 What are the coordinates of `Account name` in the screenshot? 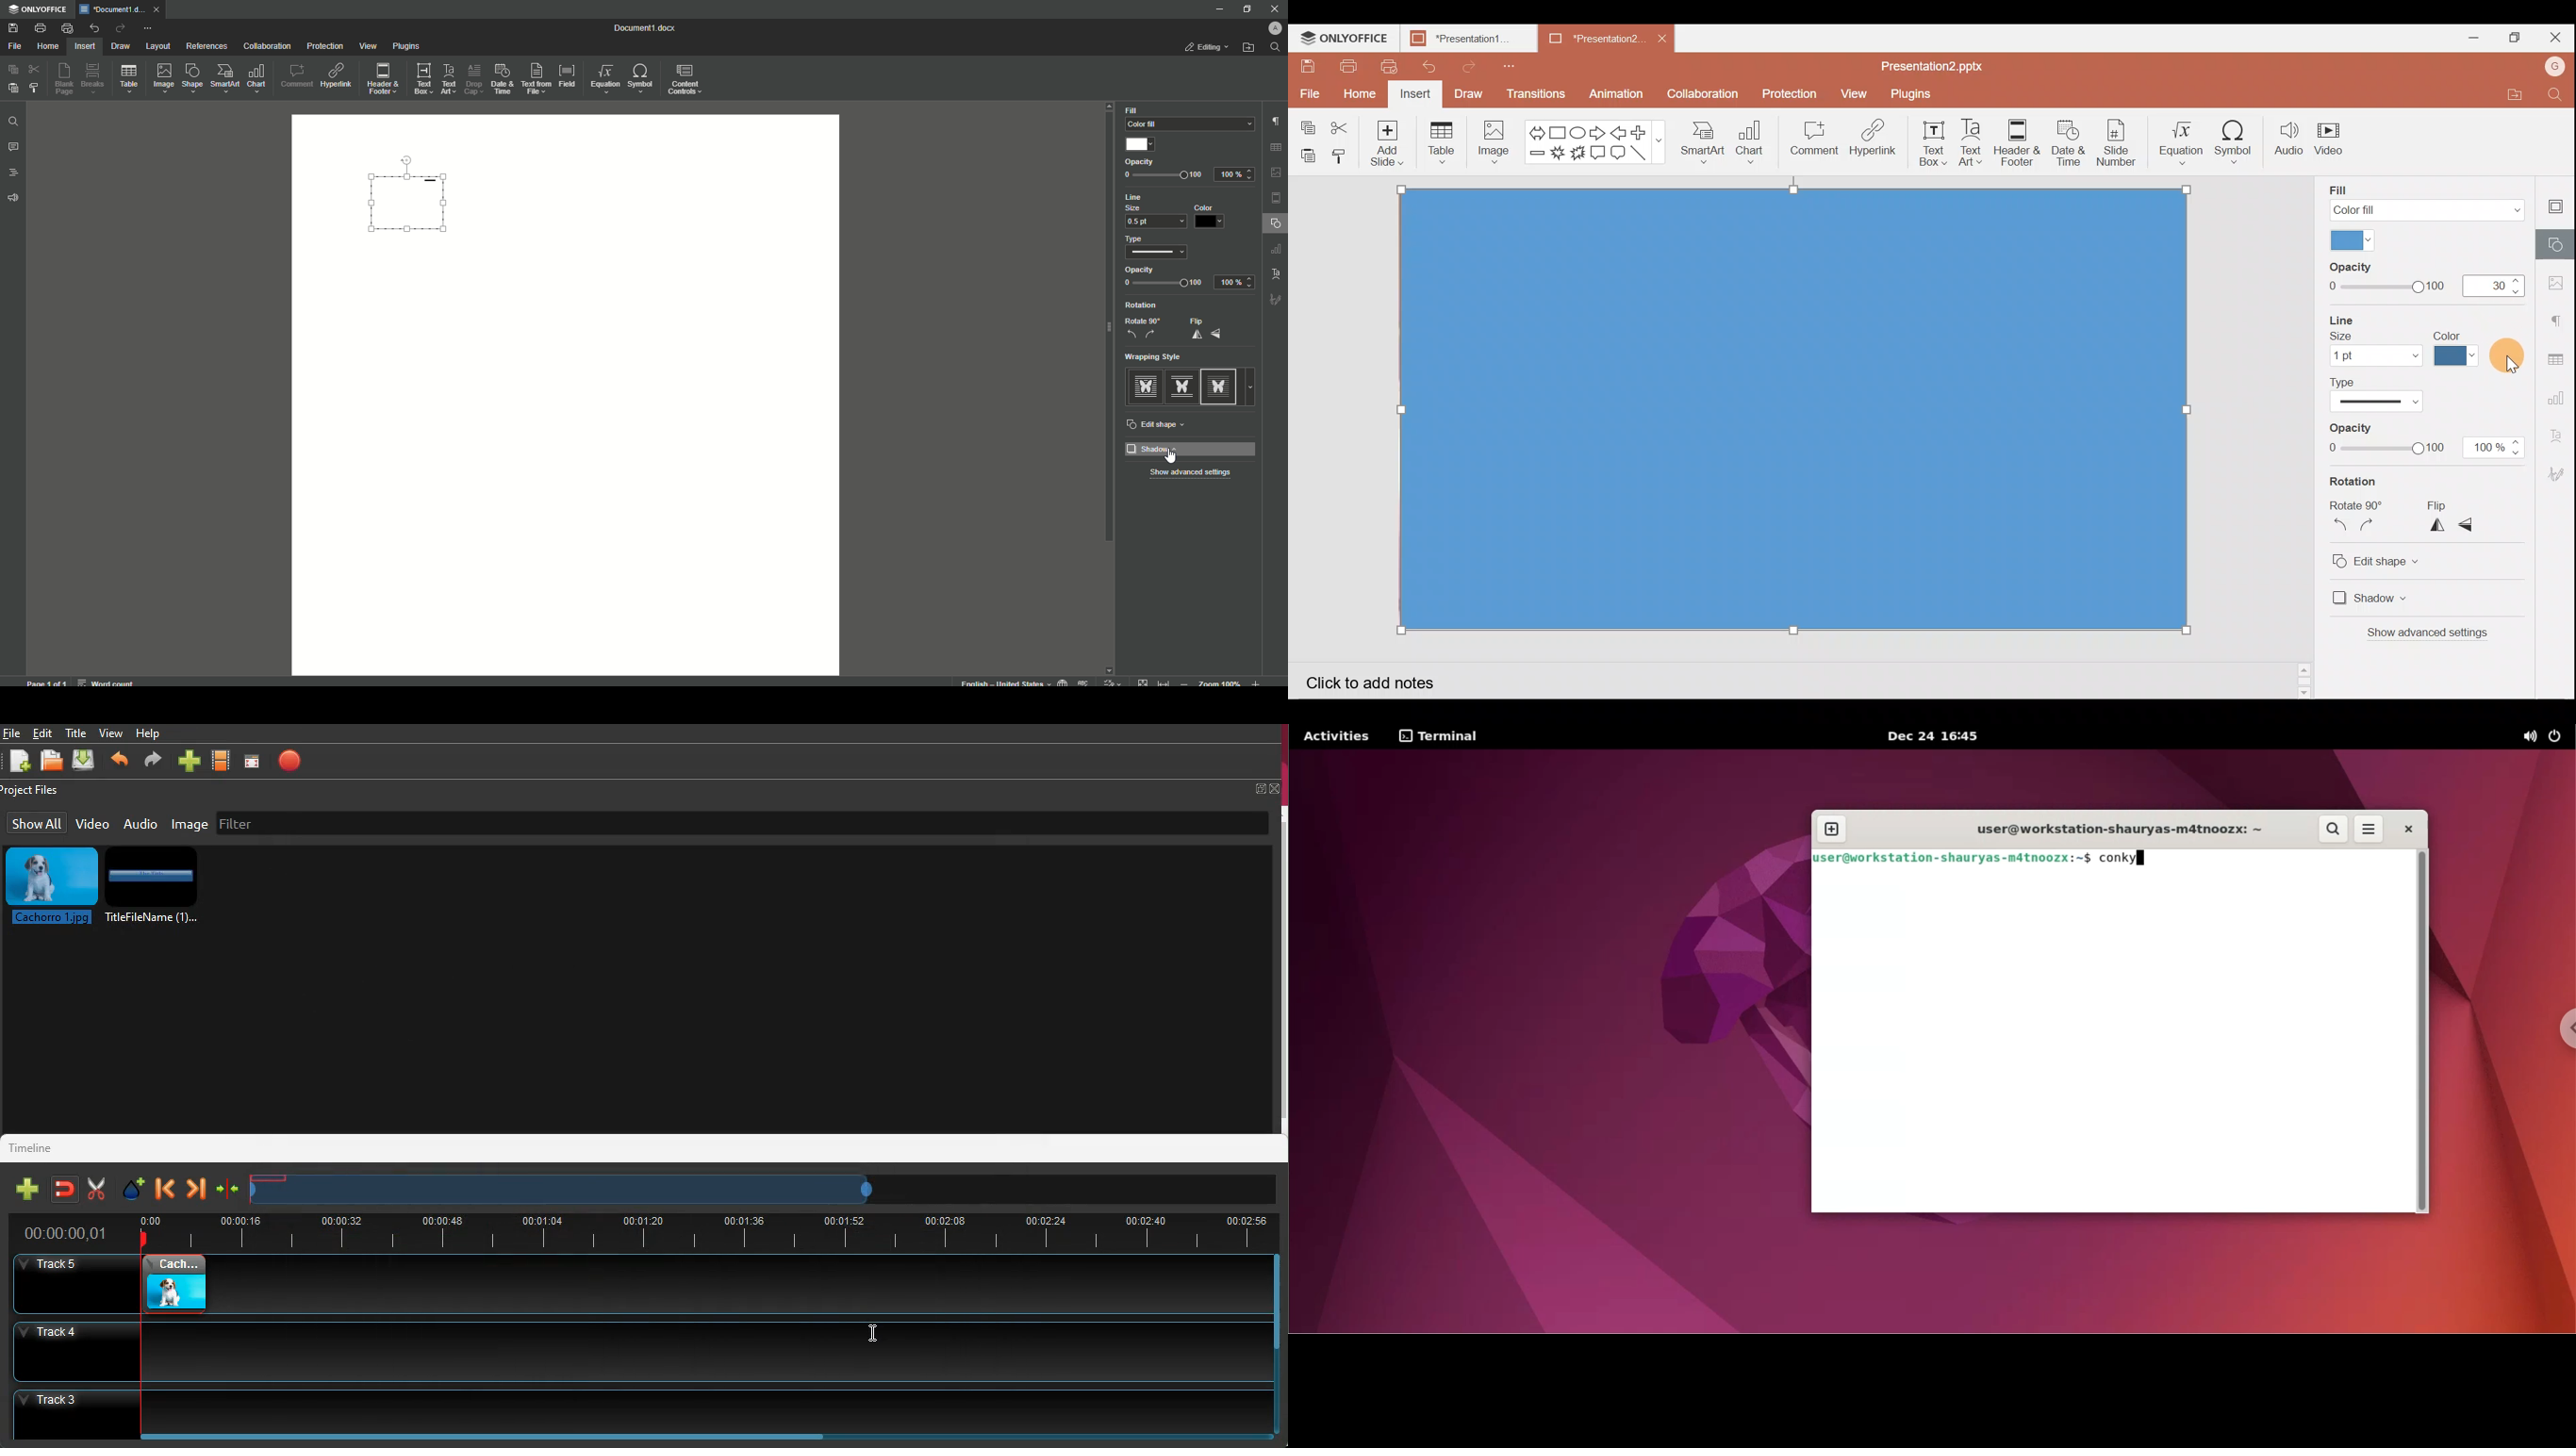 It's located at (2557, 66).